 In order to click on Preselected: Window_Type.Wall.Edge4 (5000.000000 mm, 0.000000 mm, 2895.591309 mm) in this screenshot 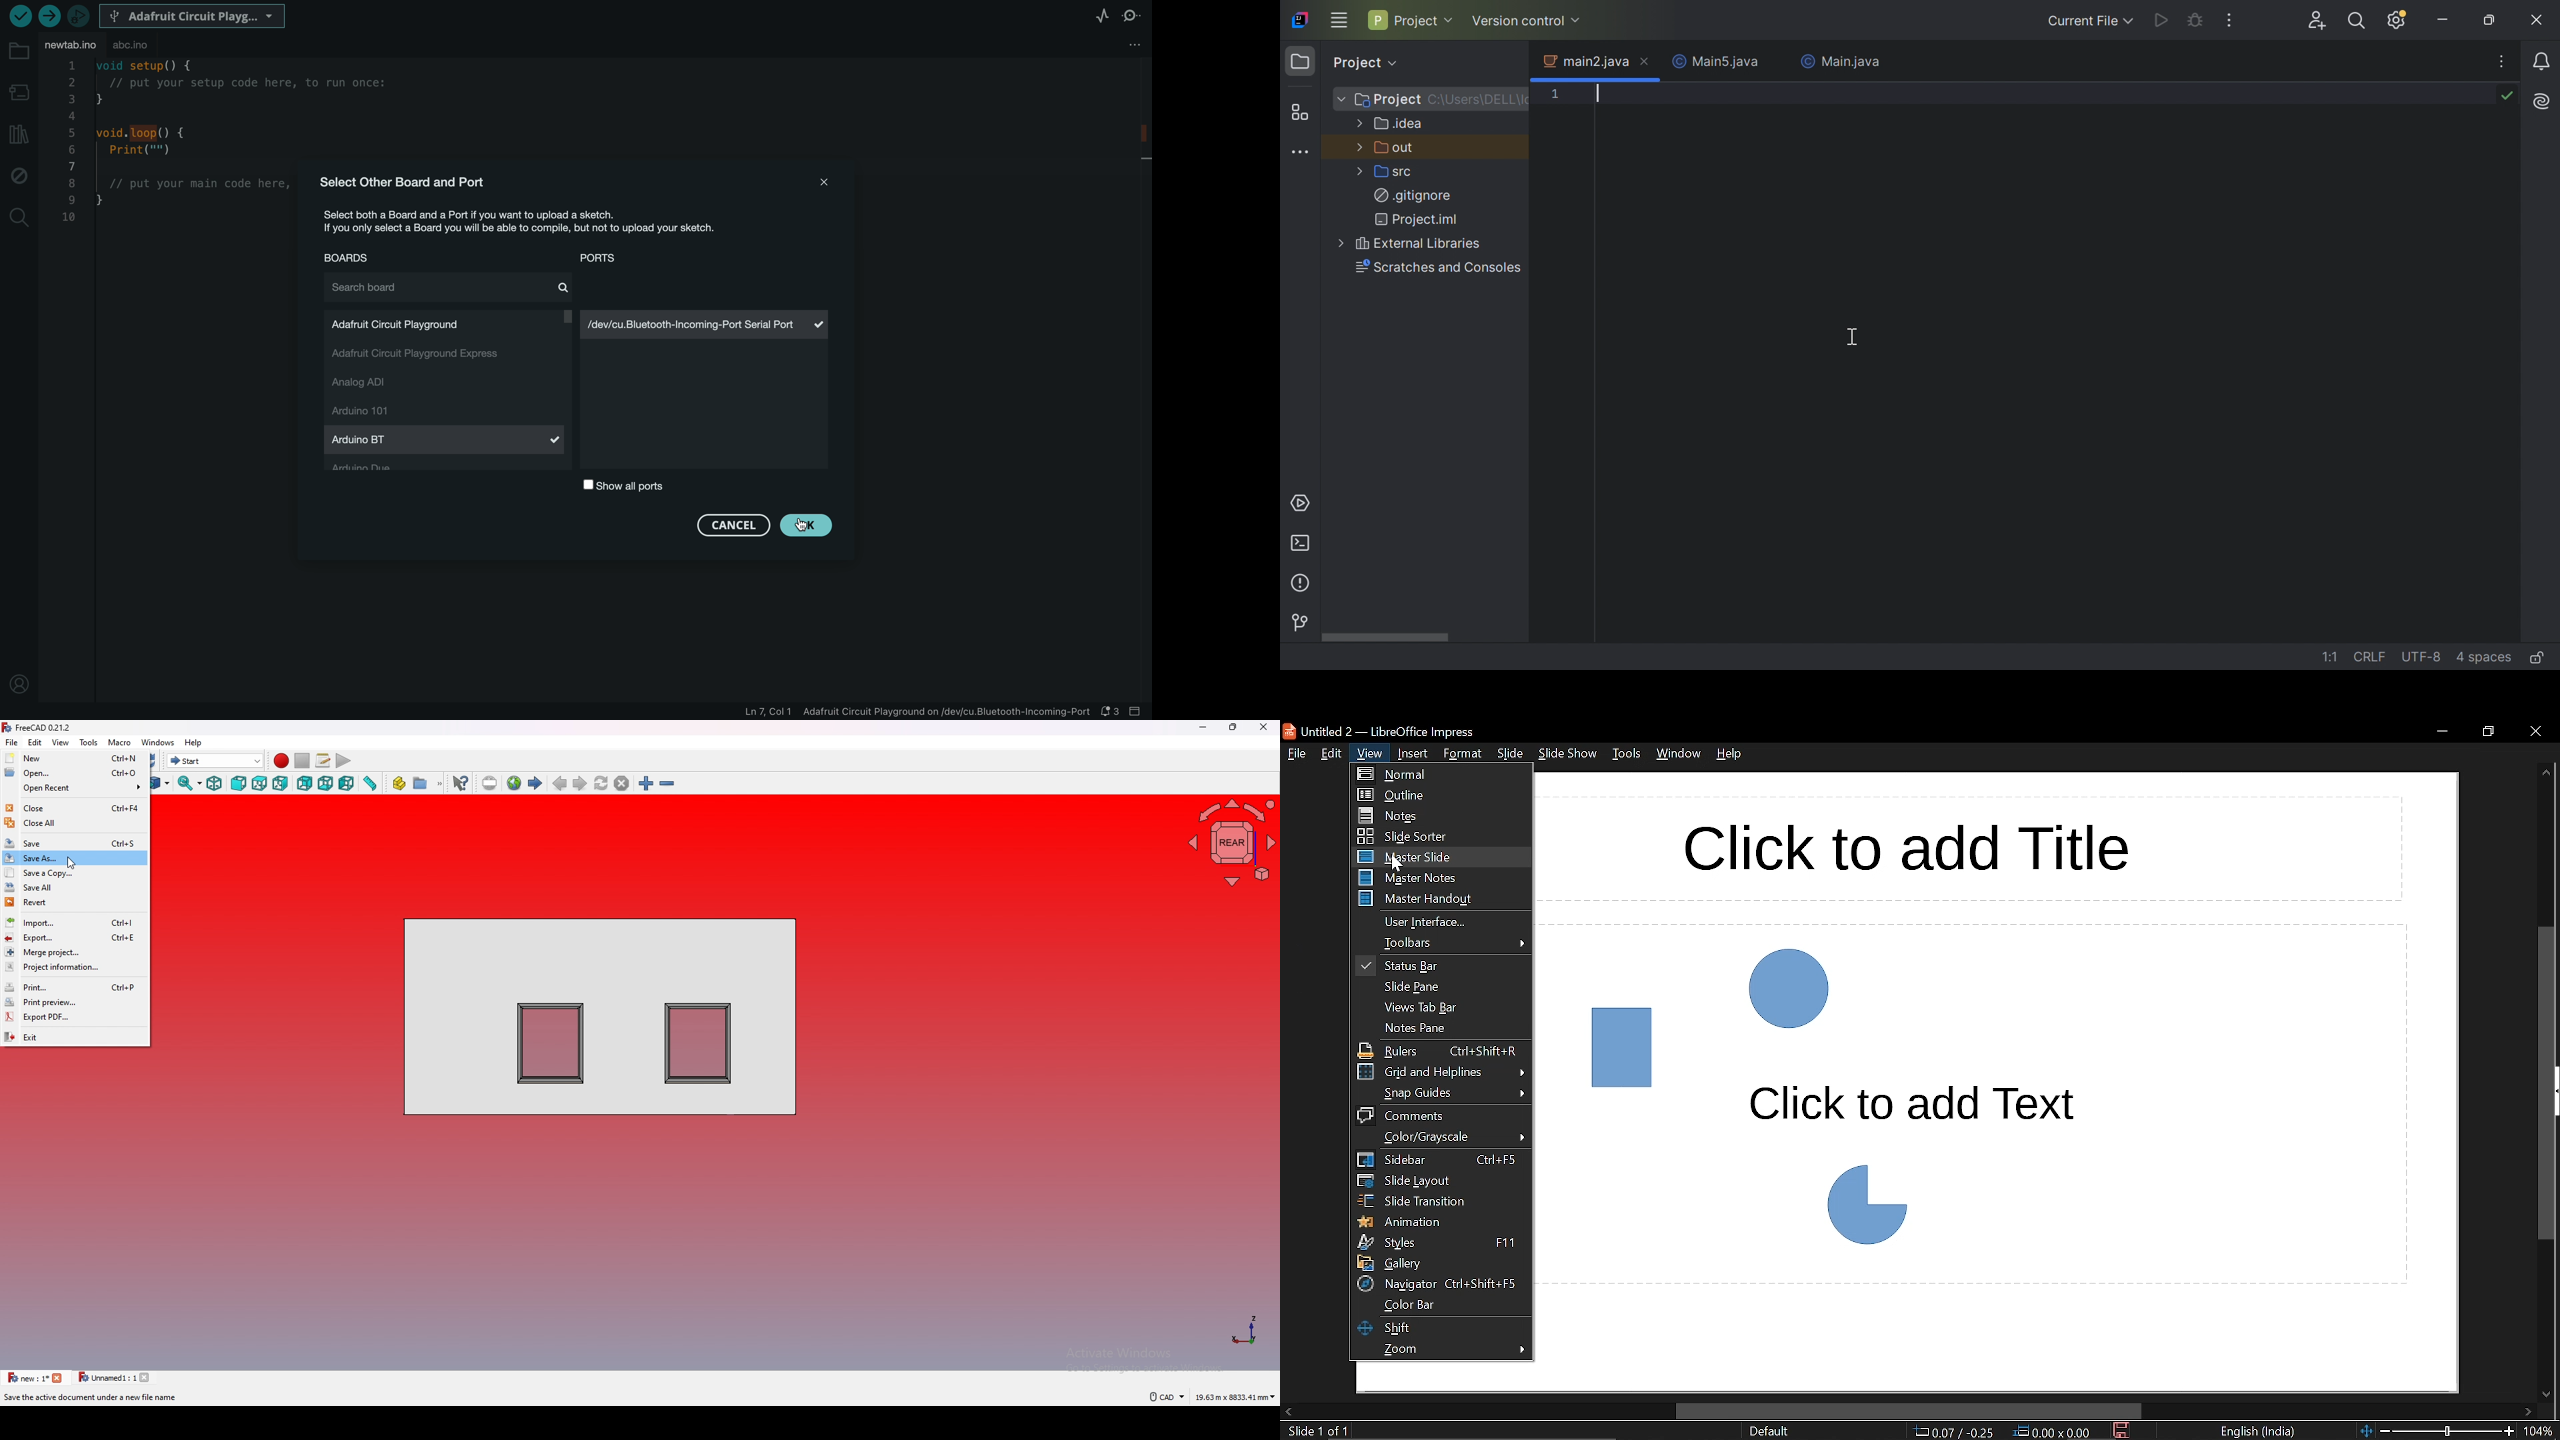, I will do `click(153, 1399)`.